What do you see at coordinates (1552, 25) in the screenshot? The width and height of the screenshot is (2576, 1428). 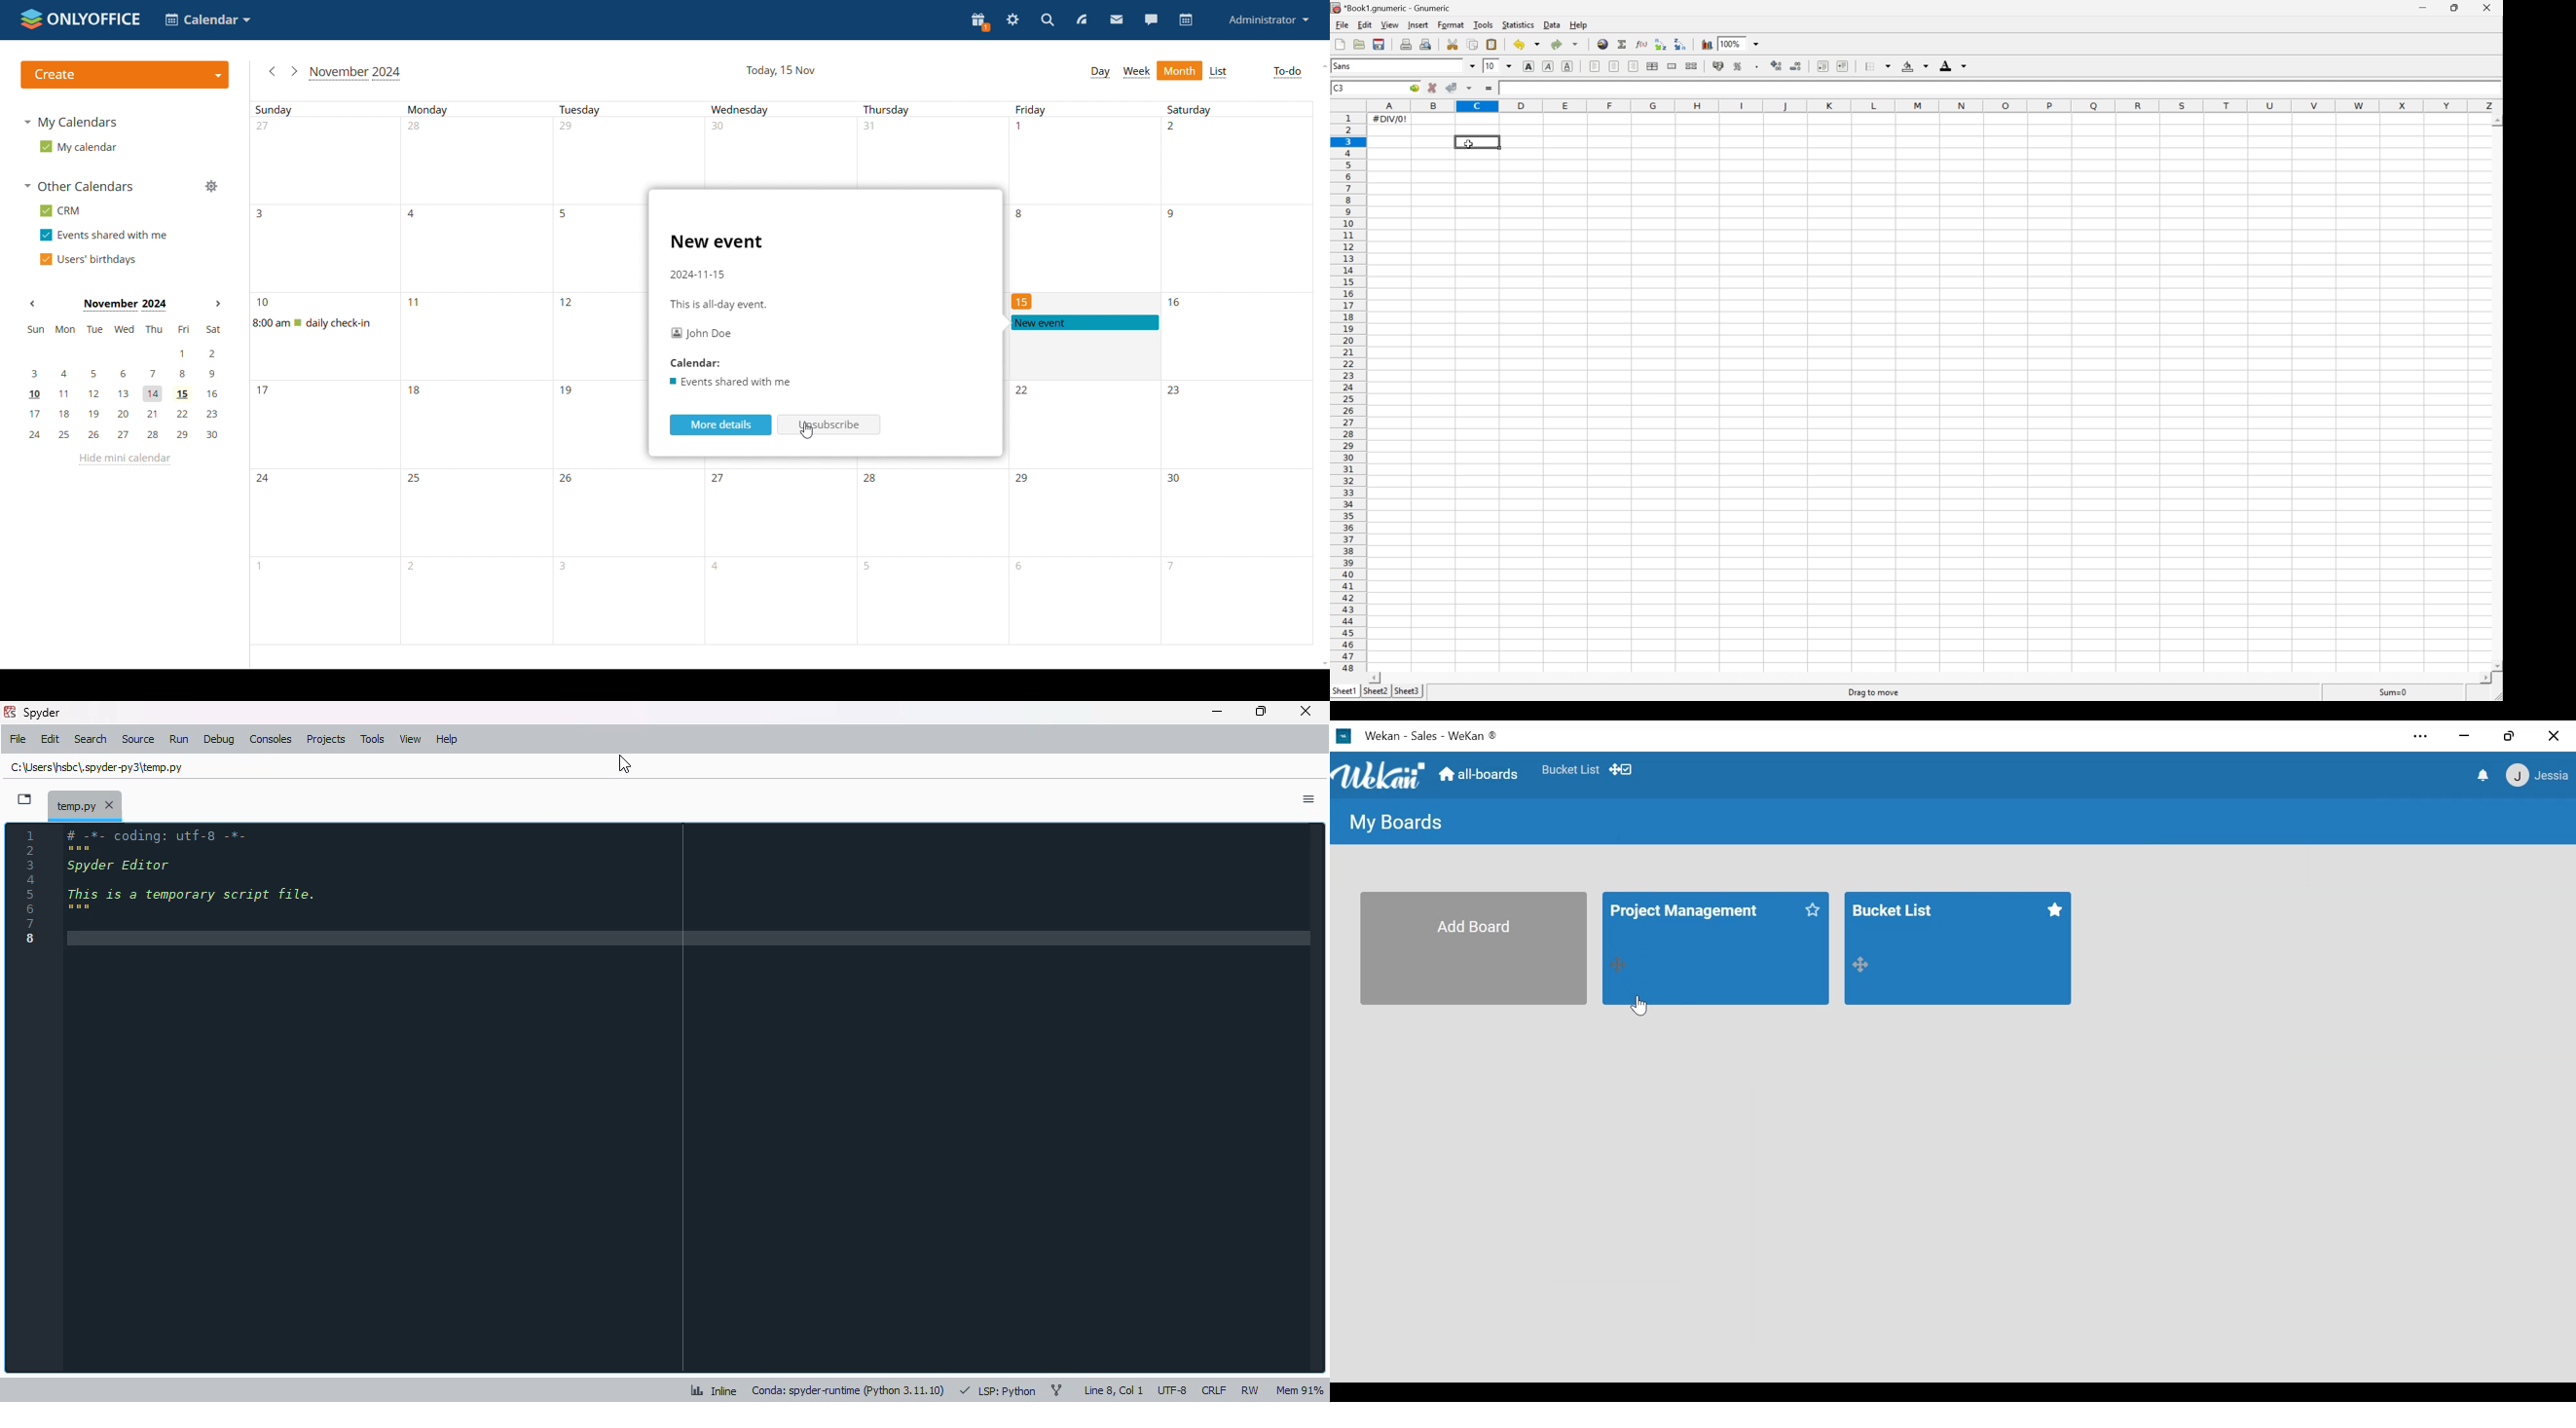 I see `Data` at bounding box center [1552, 25].